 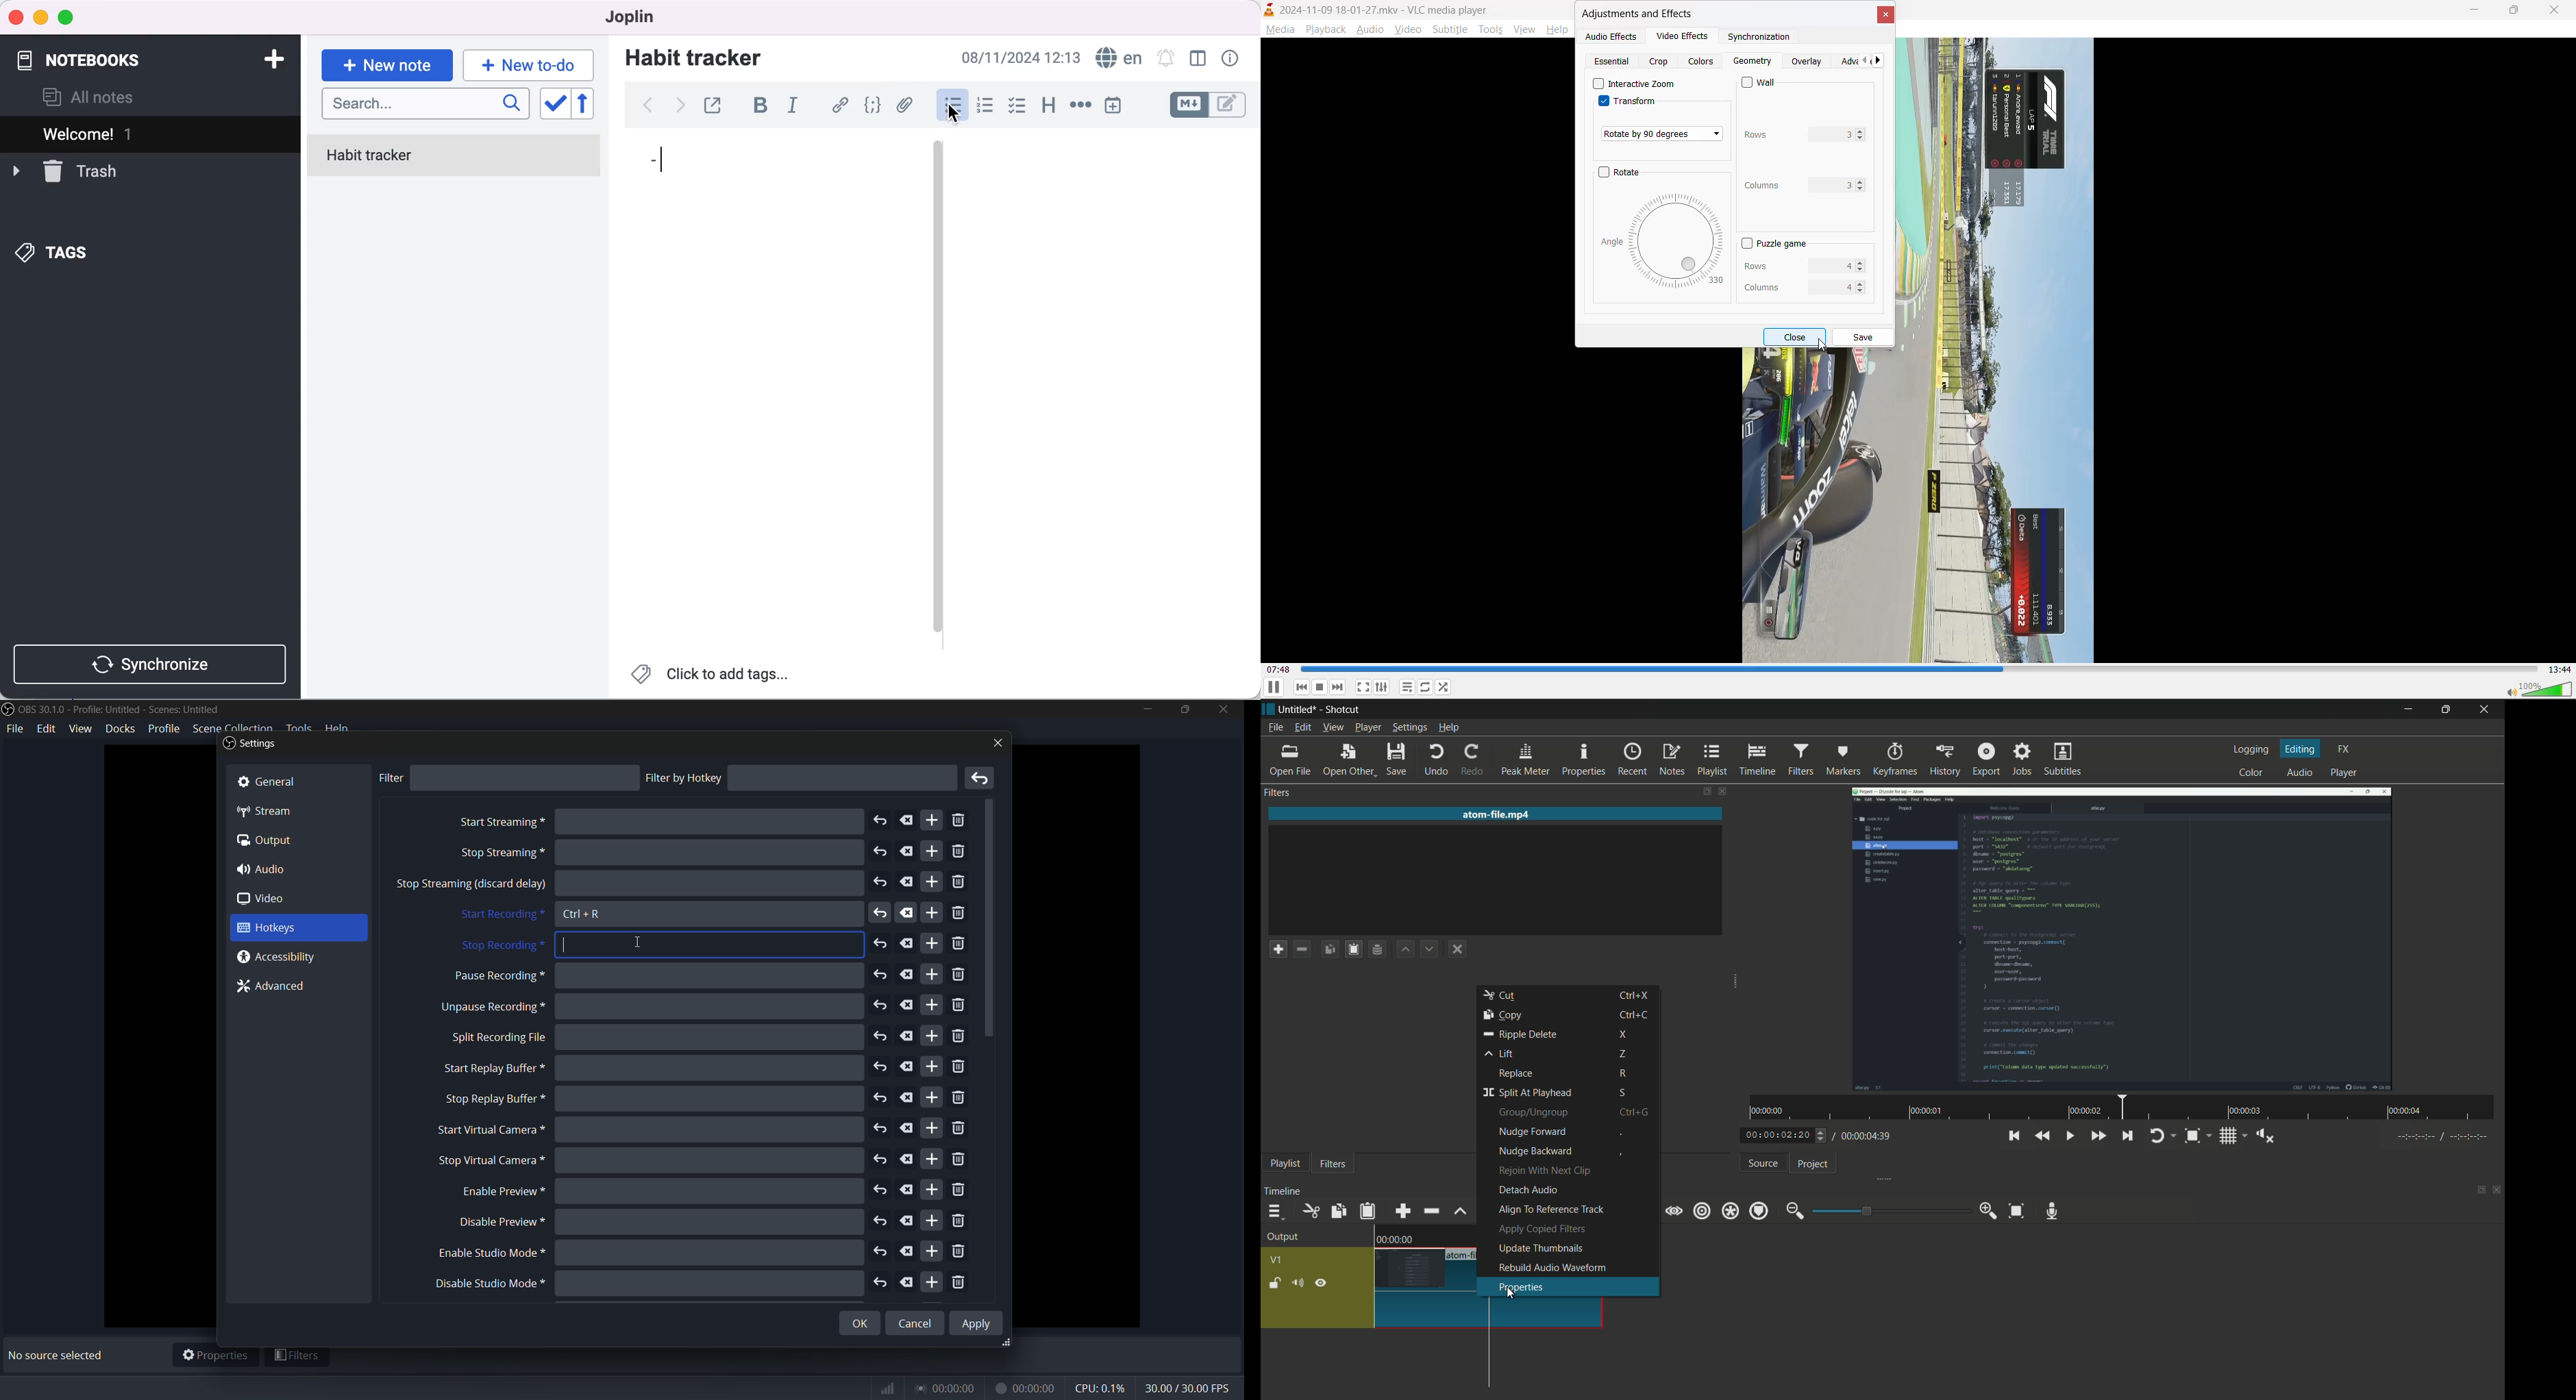 What do you see at coordinates (907, 944) in the screenshot?
I see `delete` at bounding box center [907, 944].